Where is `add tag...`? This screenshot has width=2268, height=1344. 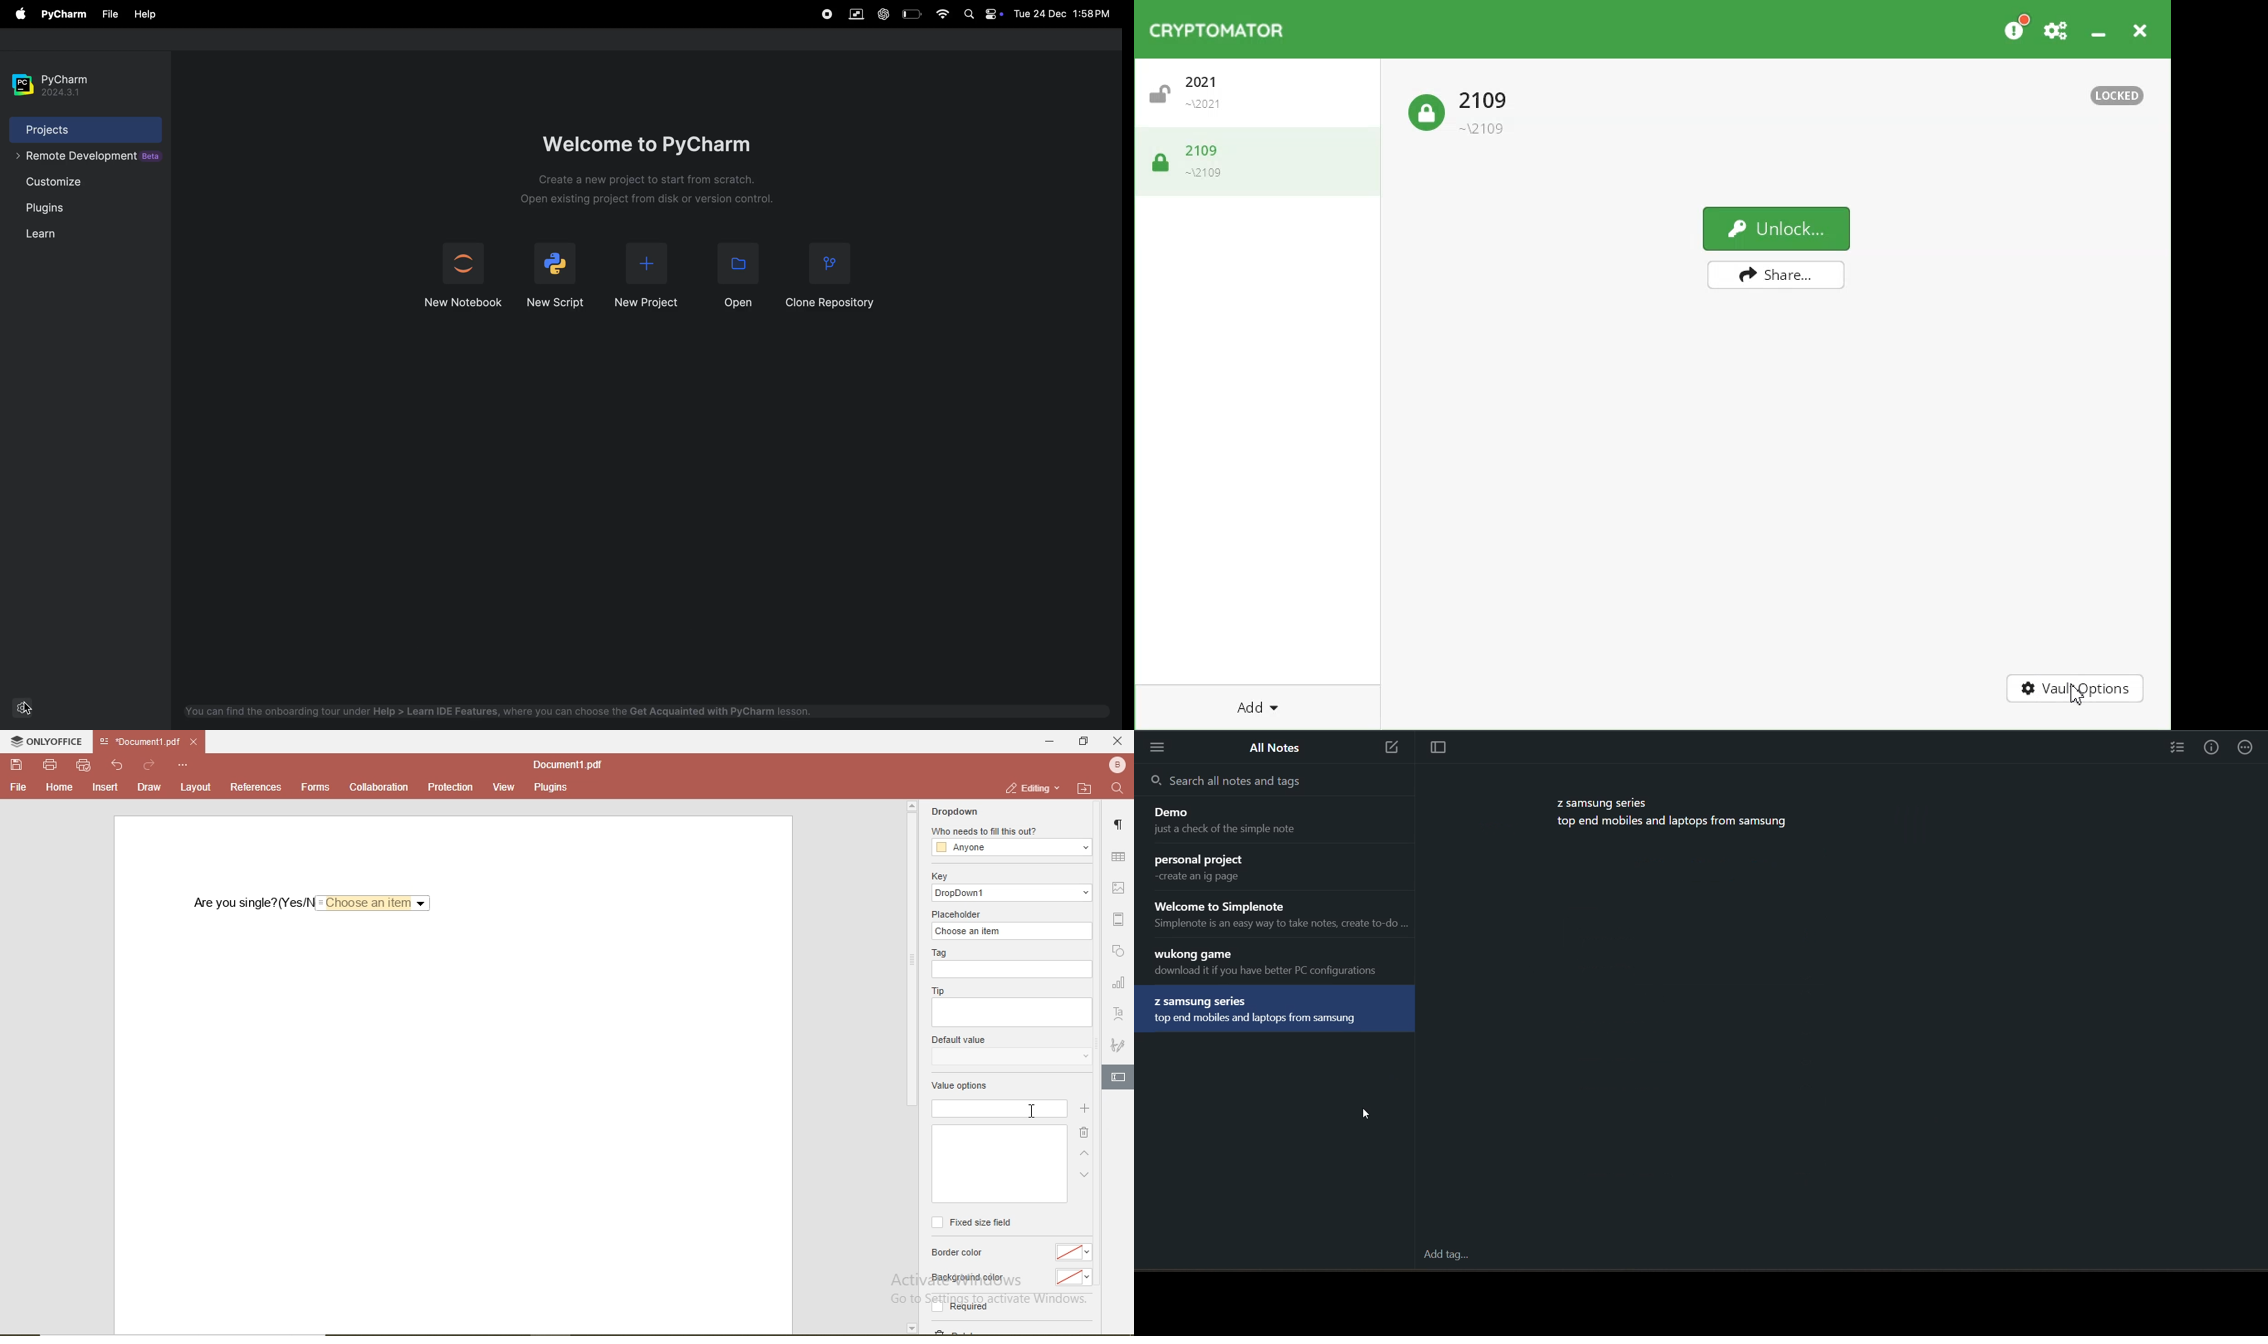
add tag... is located at coordinates (1446, 1255).